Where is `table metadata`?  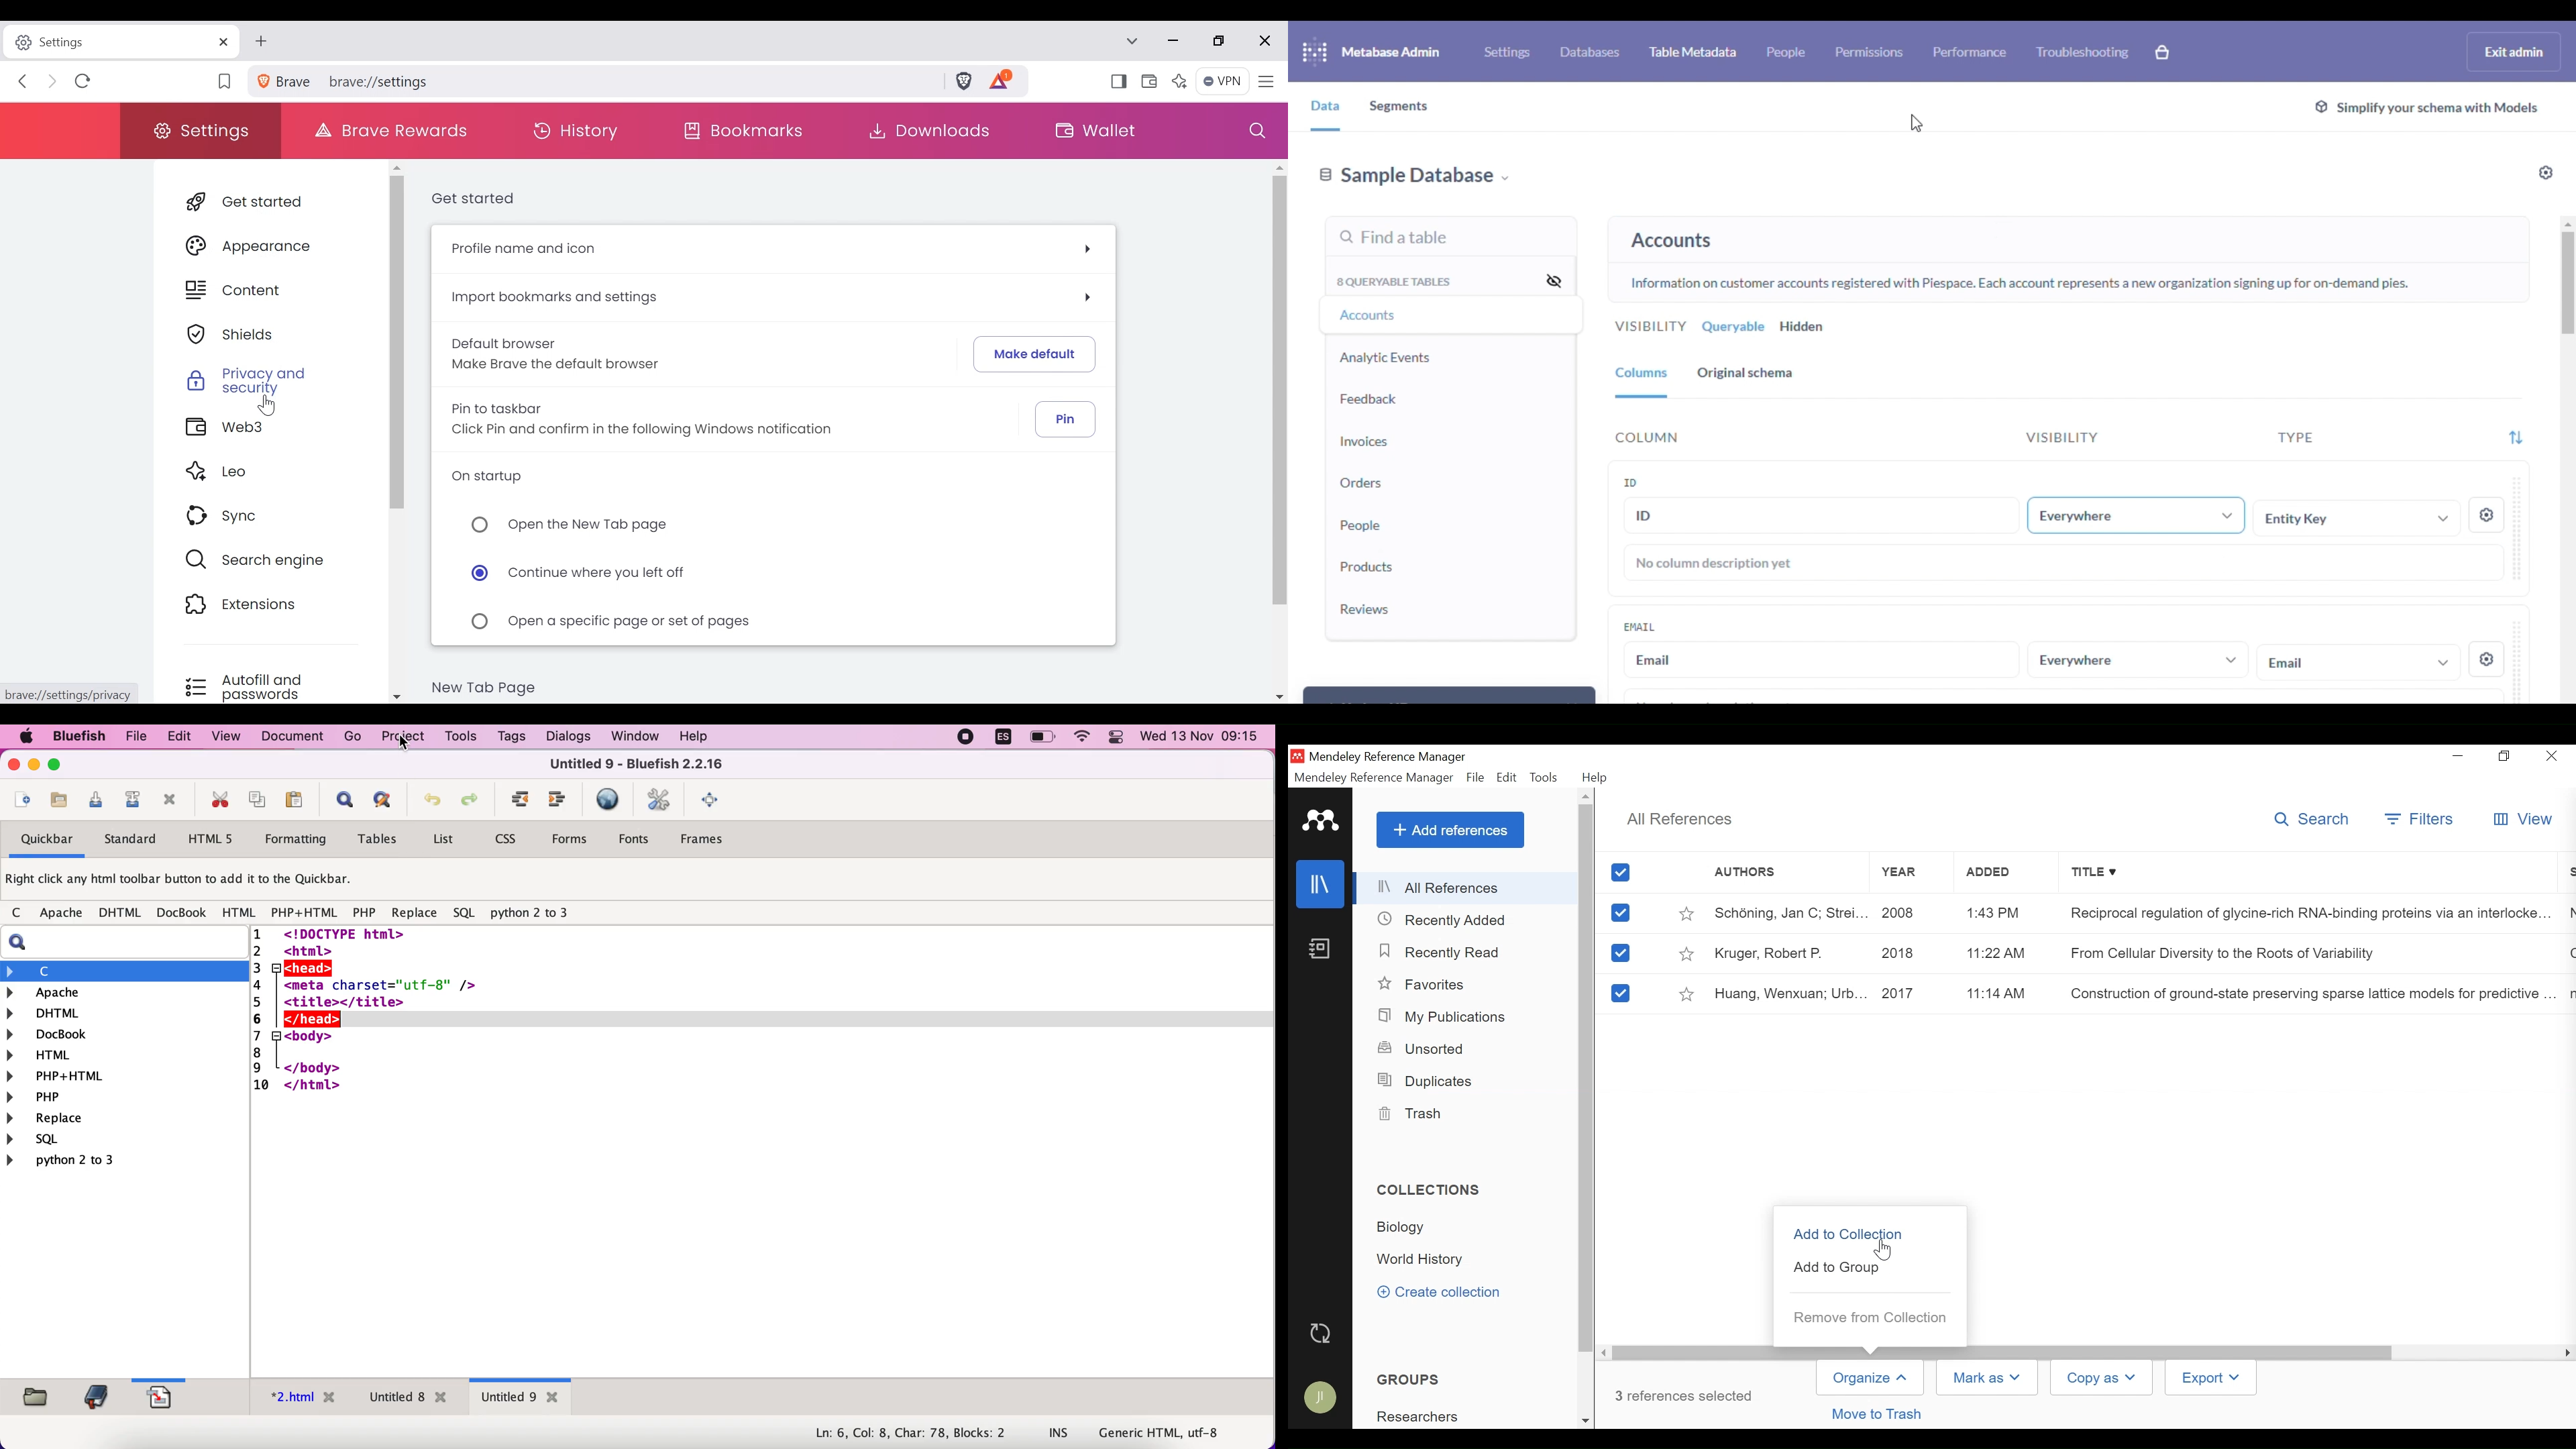 table metadata is located at coordinates (1693, 51).